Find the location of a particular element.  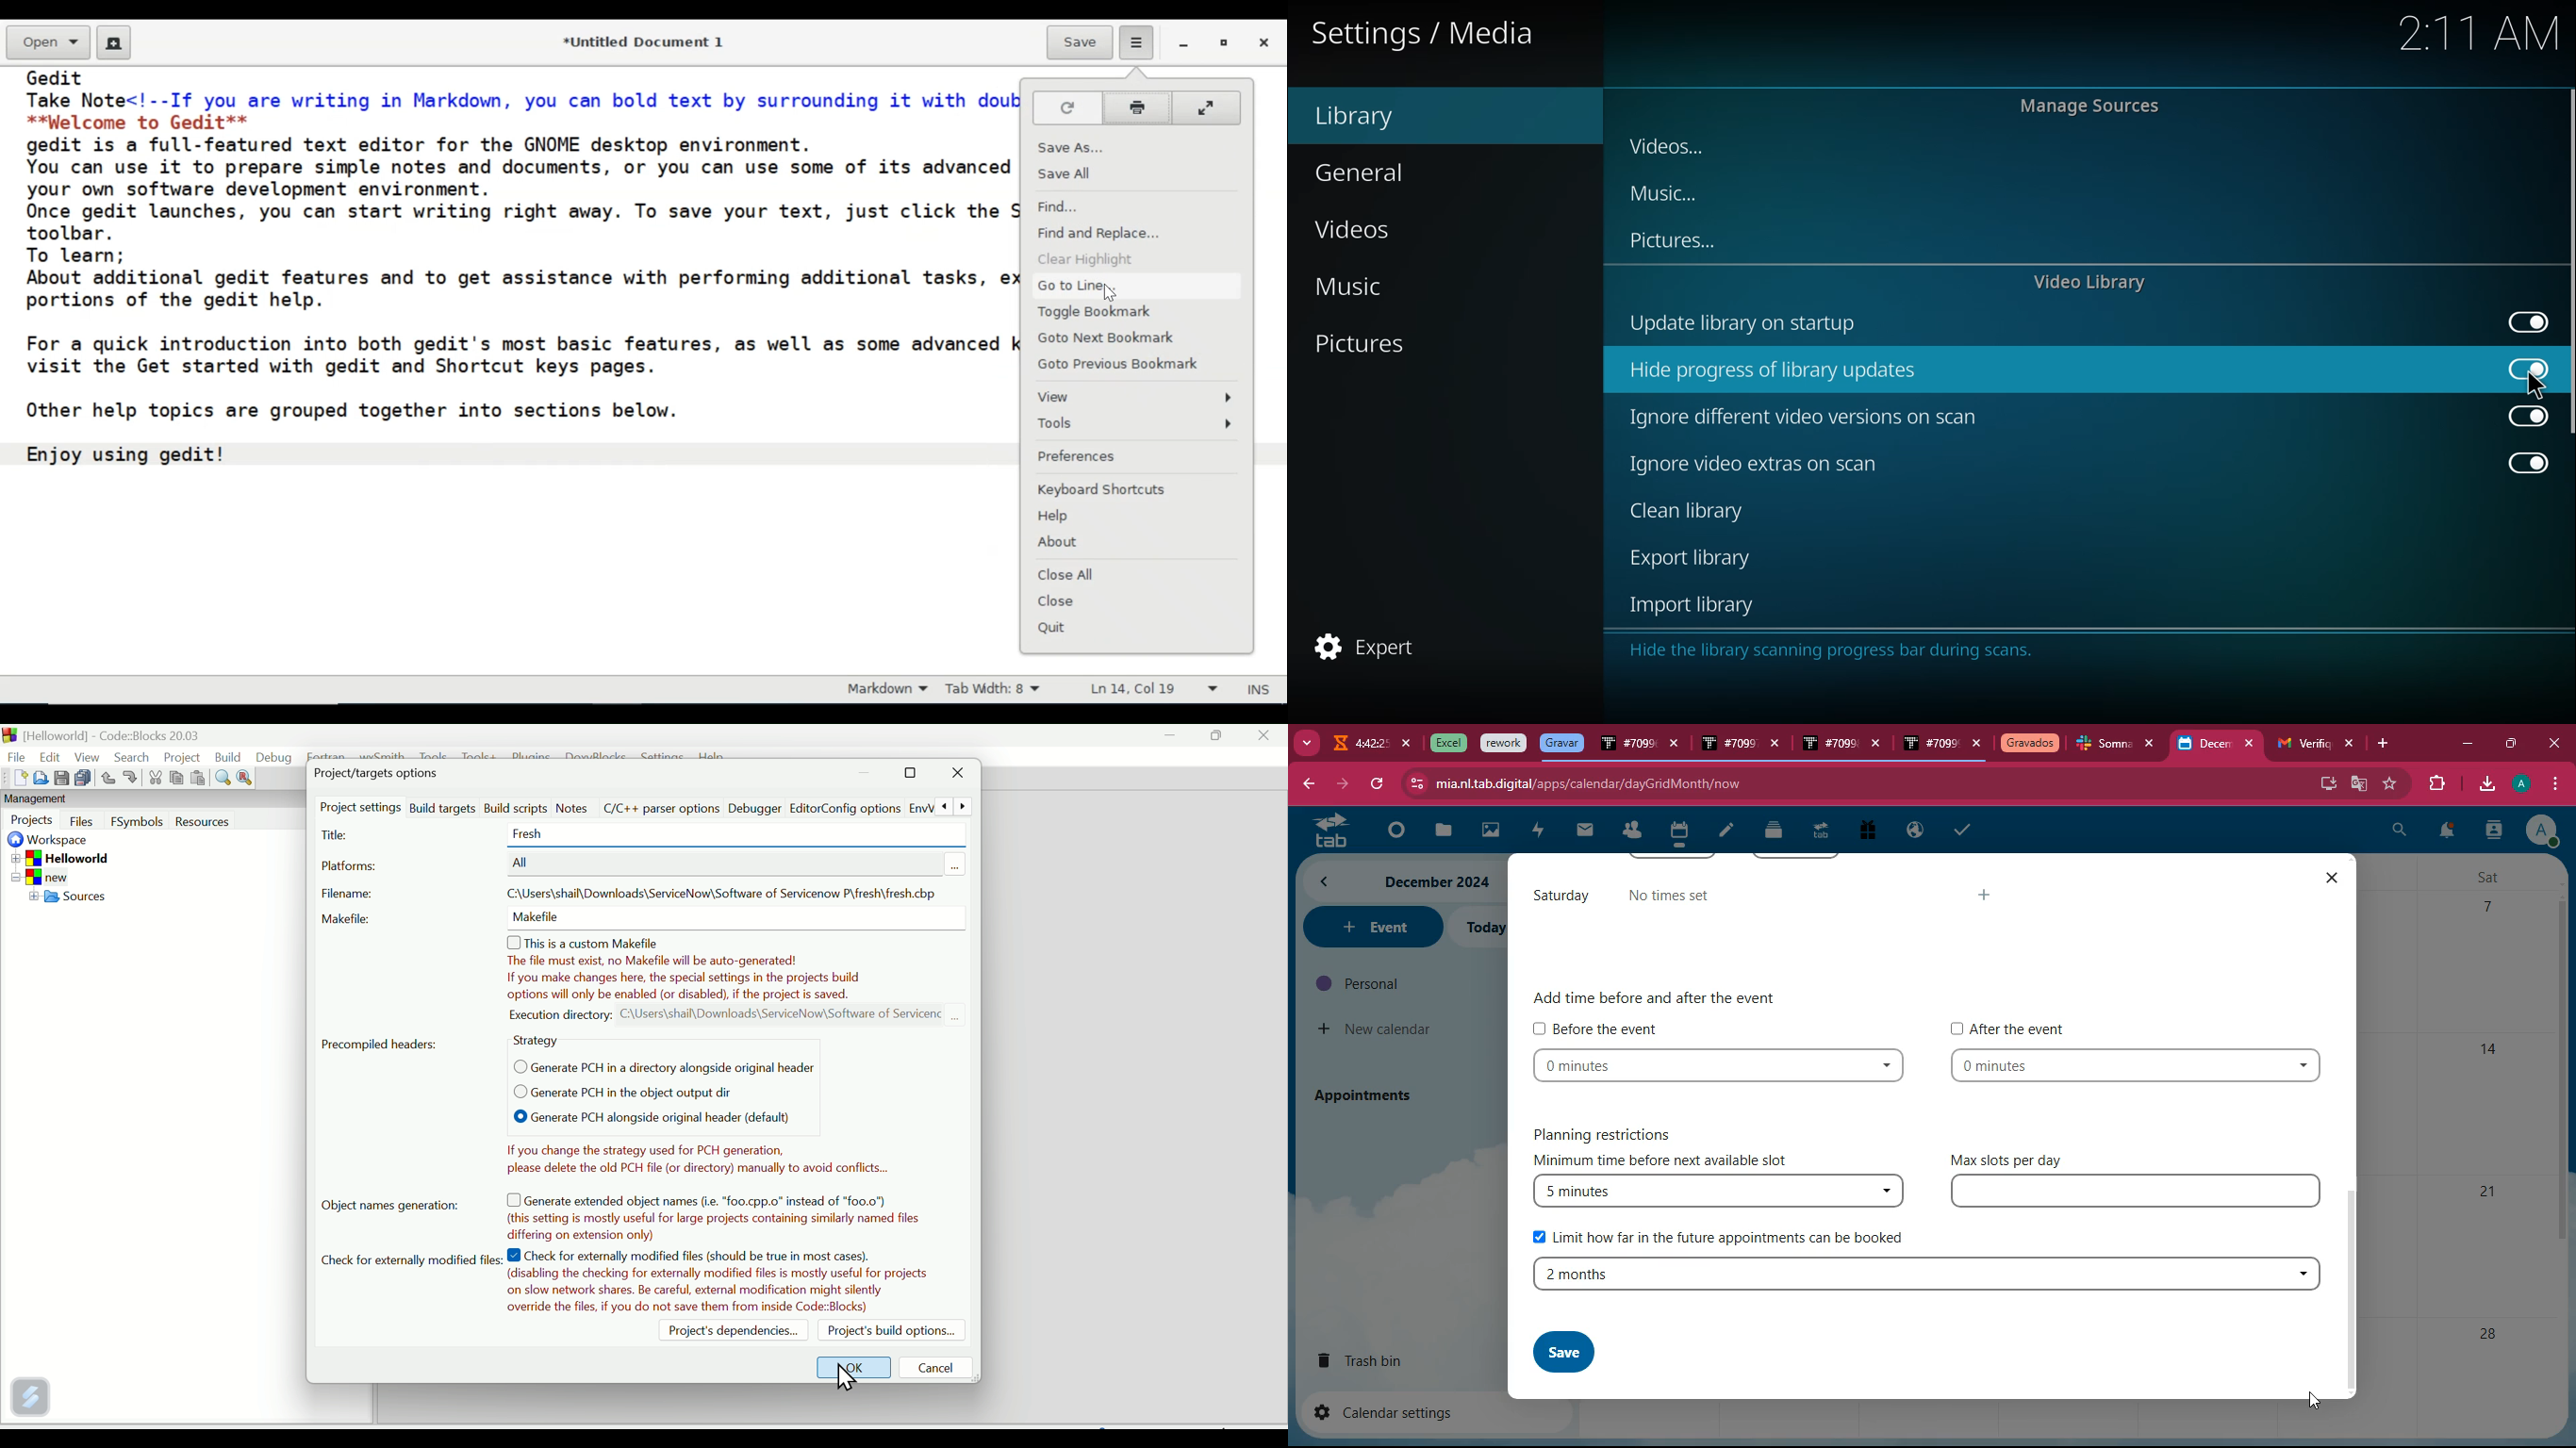

before the event is located at coordinates (1599, 1028).